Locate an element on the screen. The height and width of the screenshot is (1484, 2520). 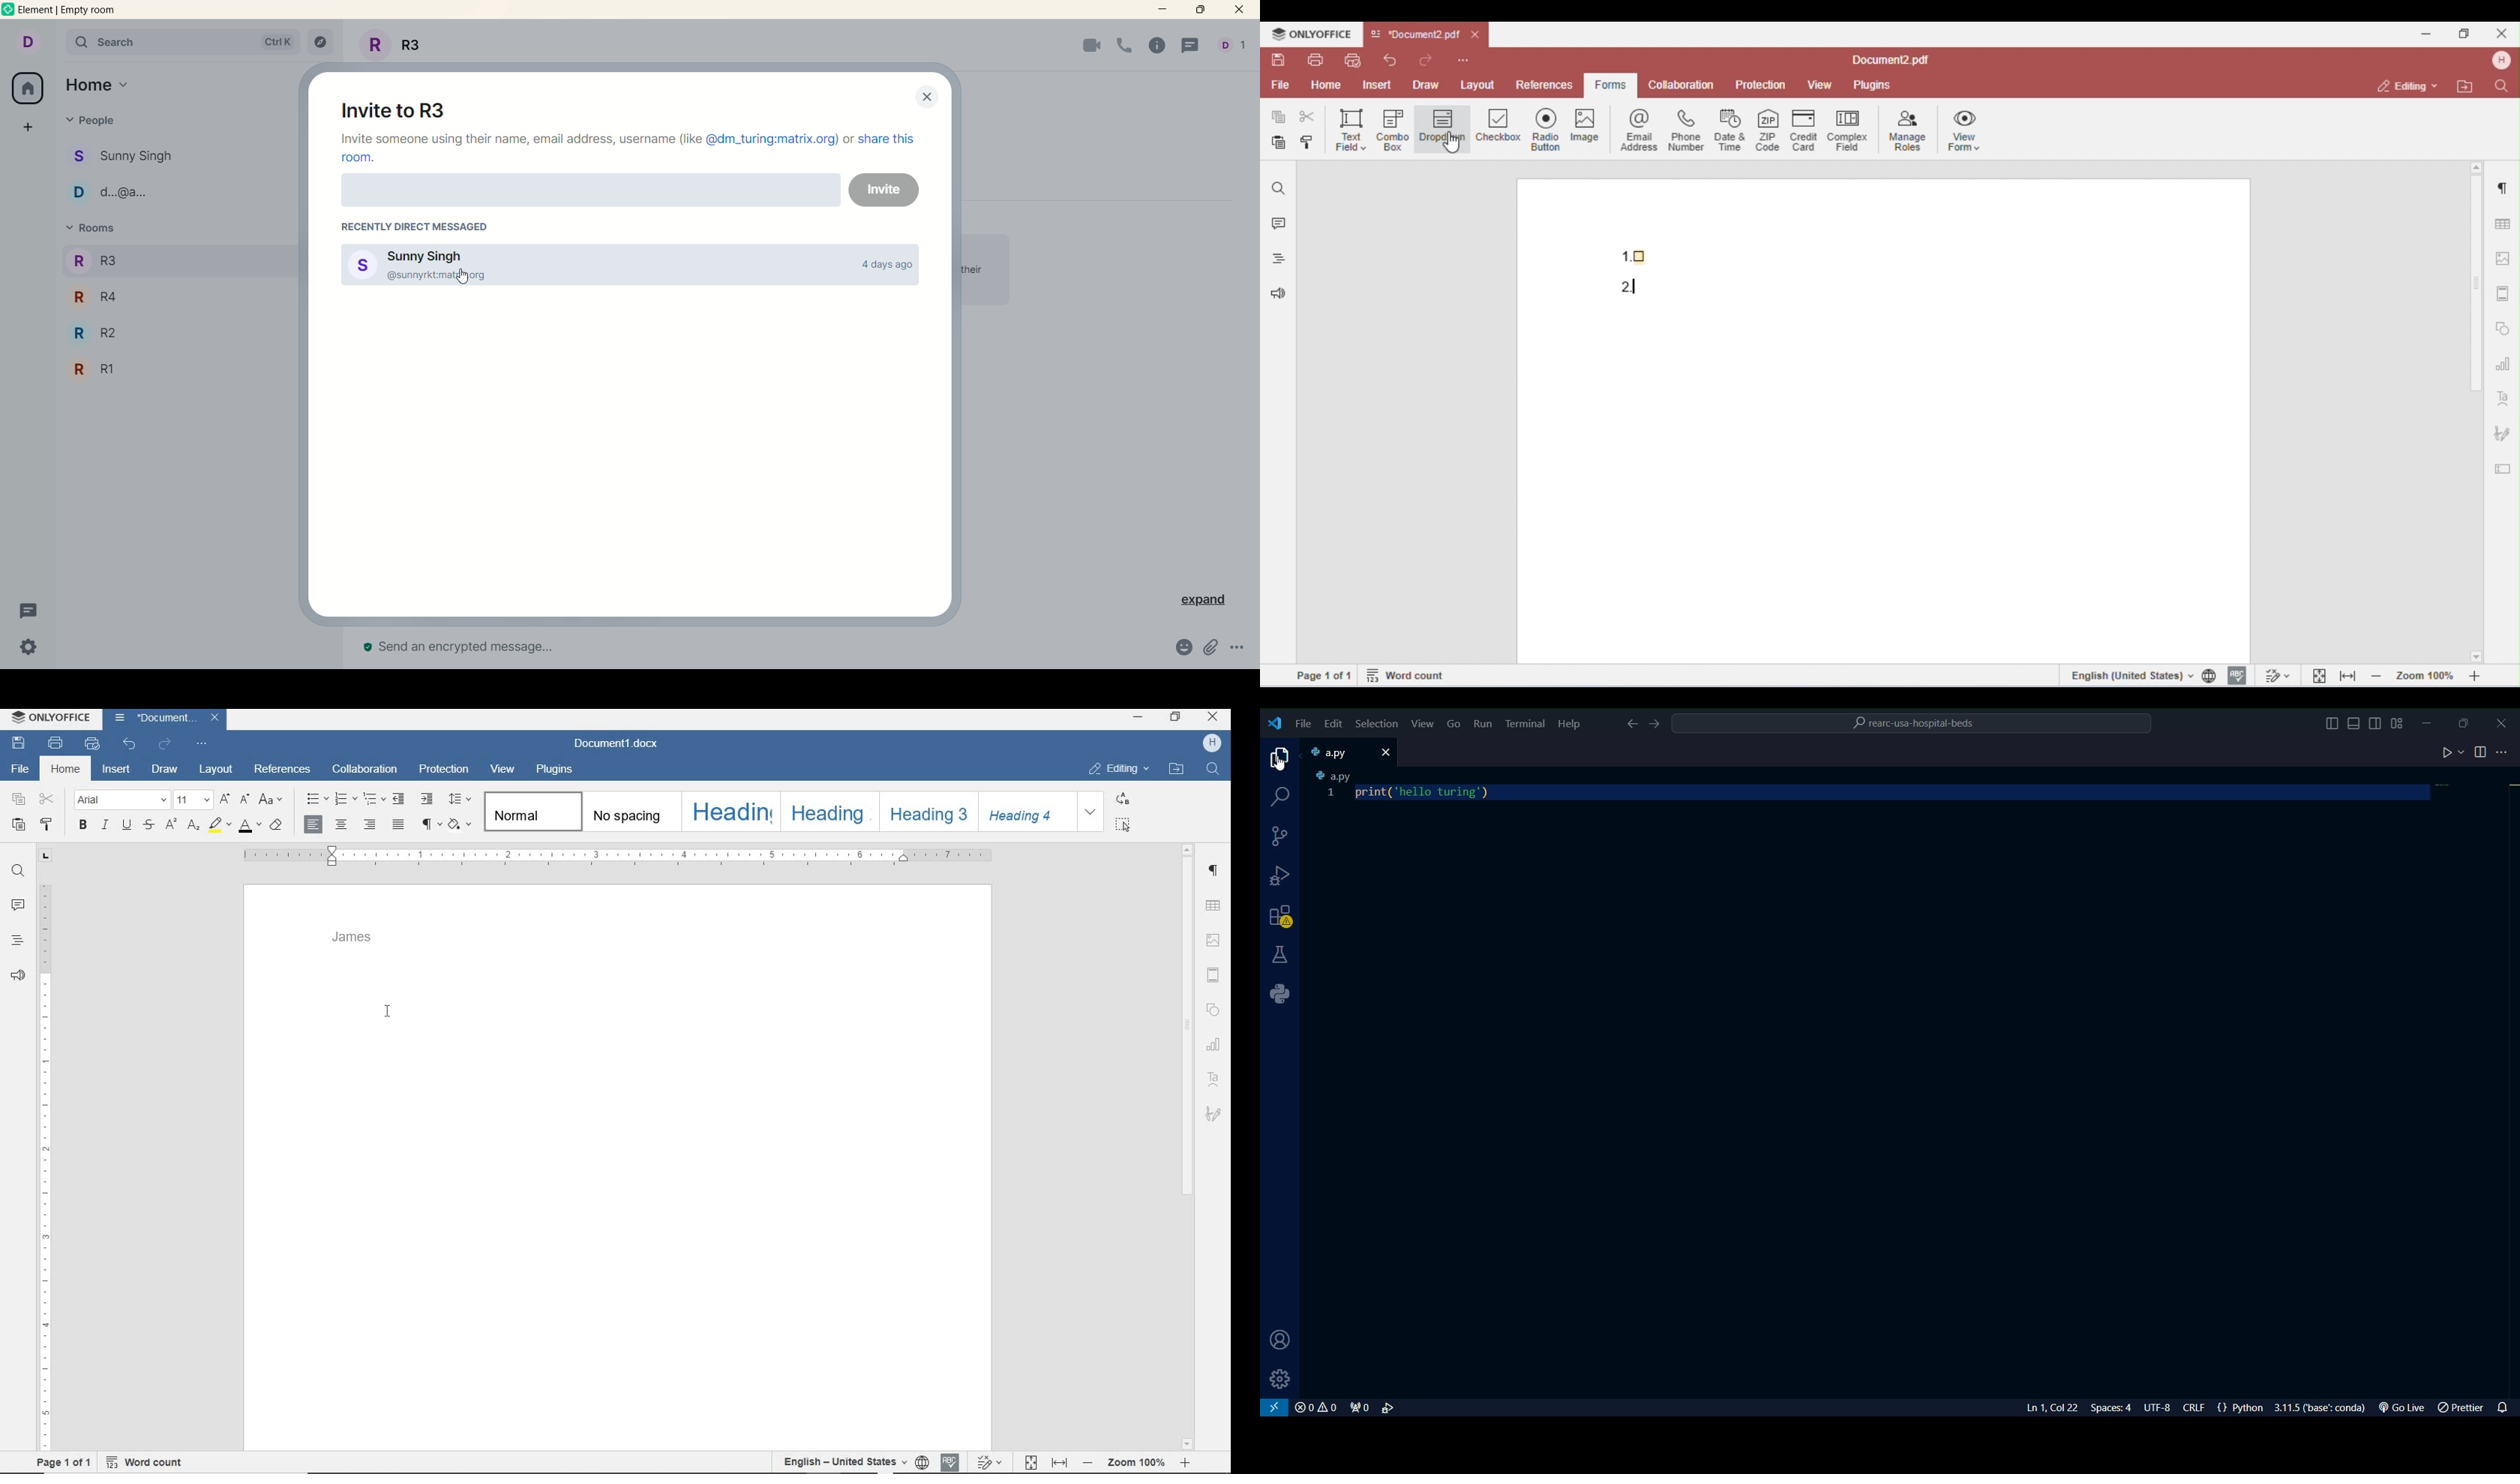
increment font size is located at coordinates (226, 800).